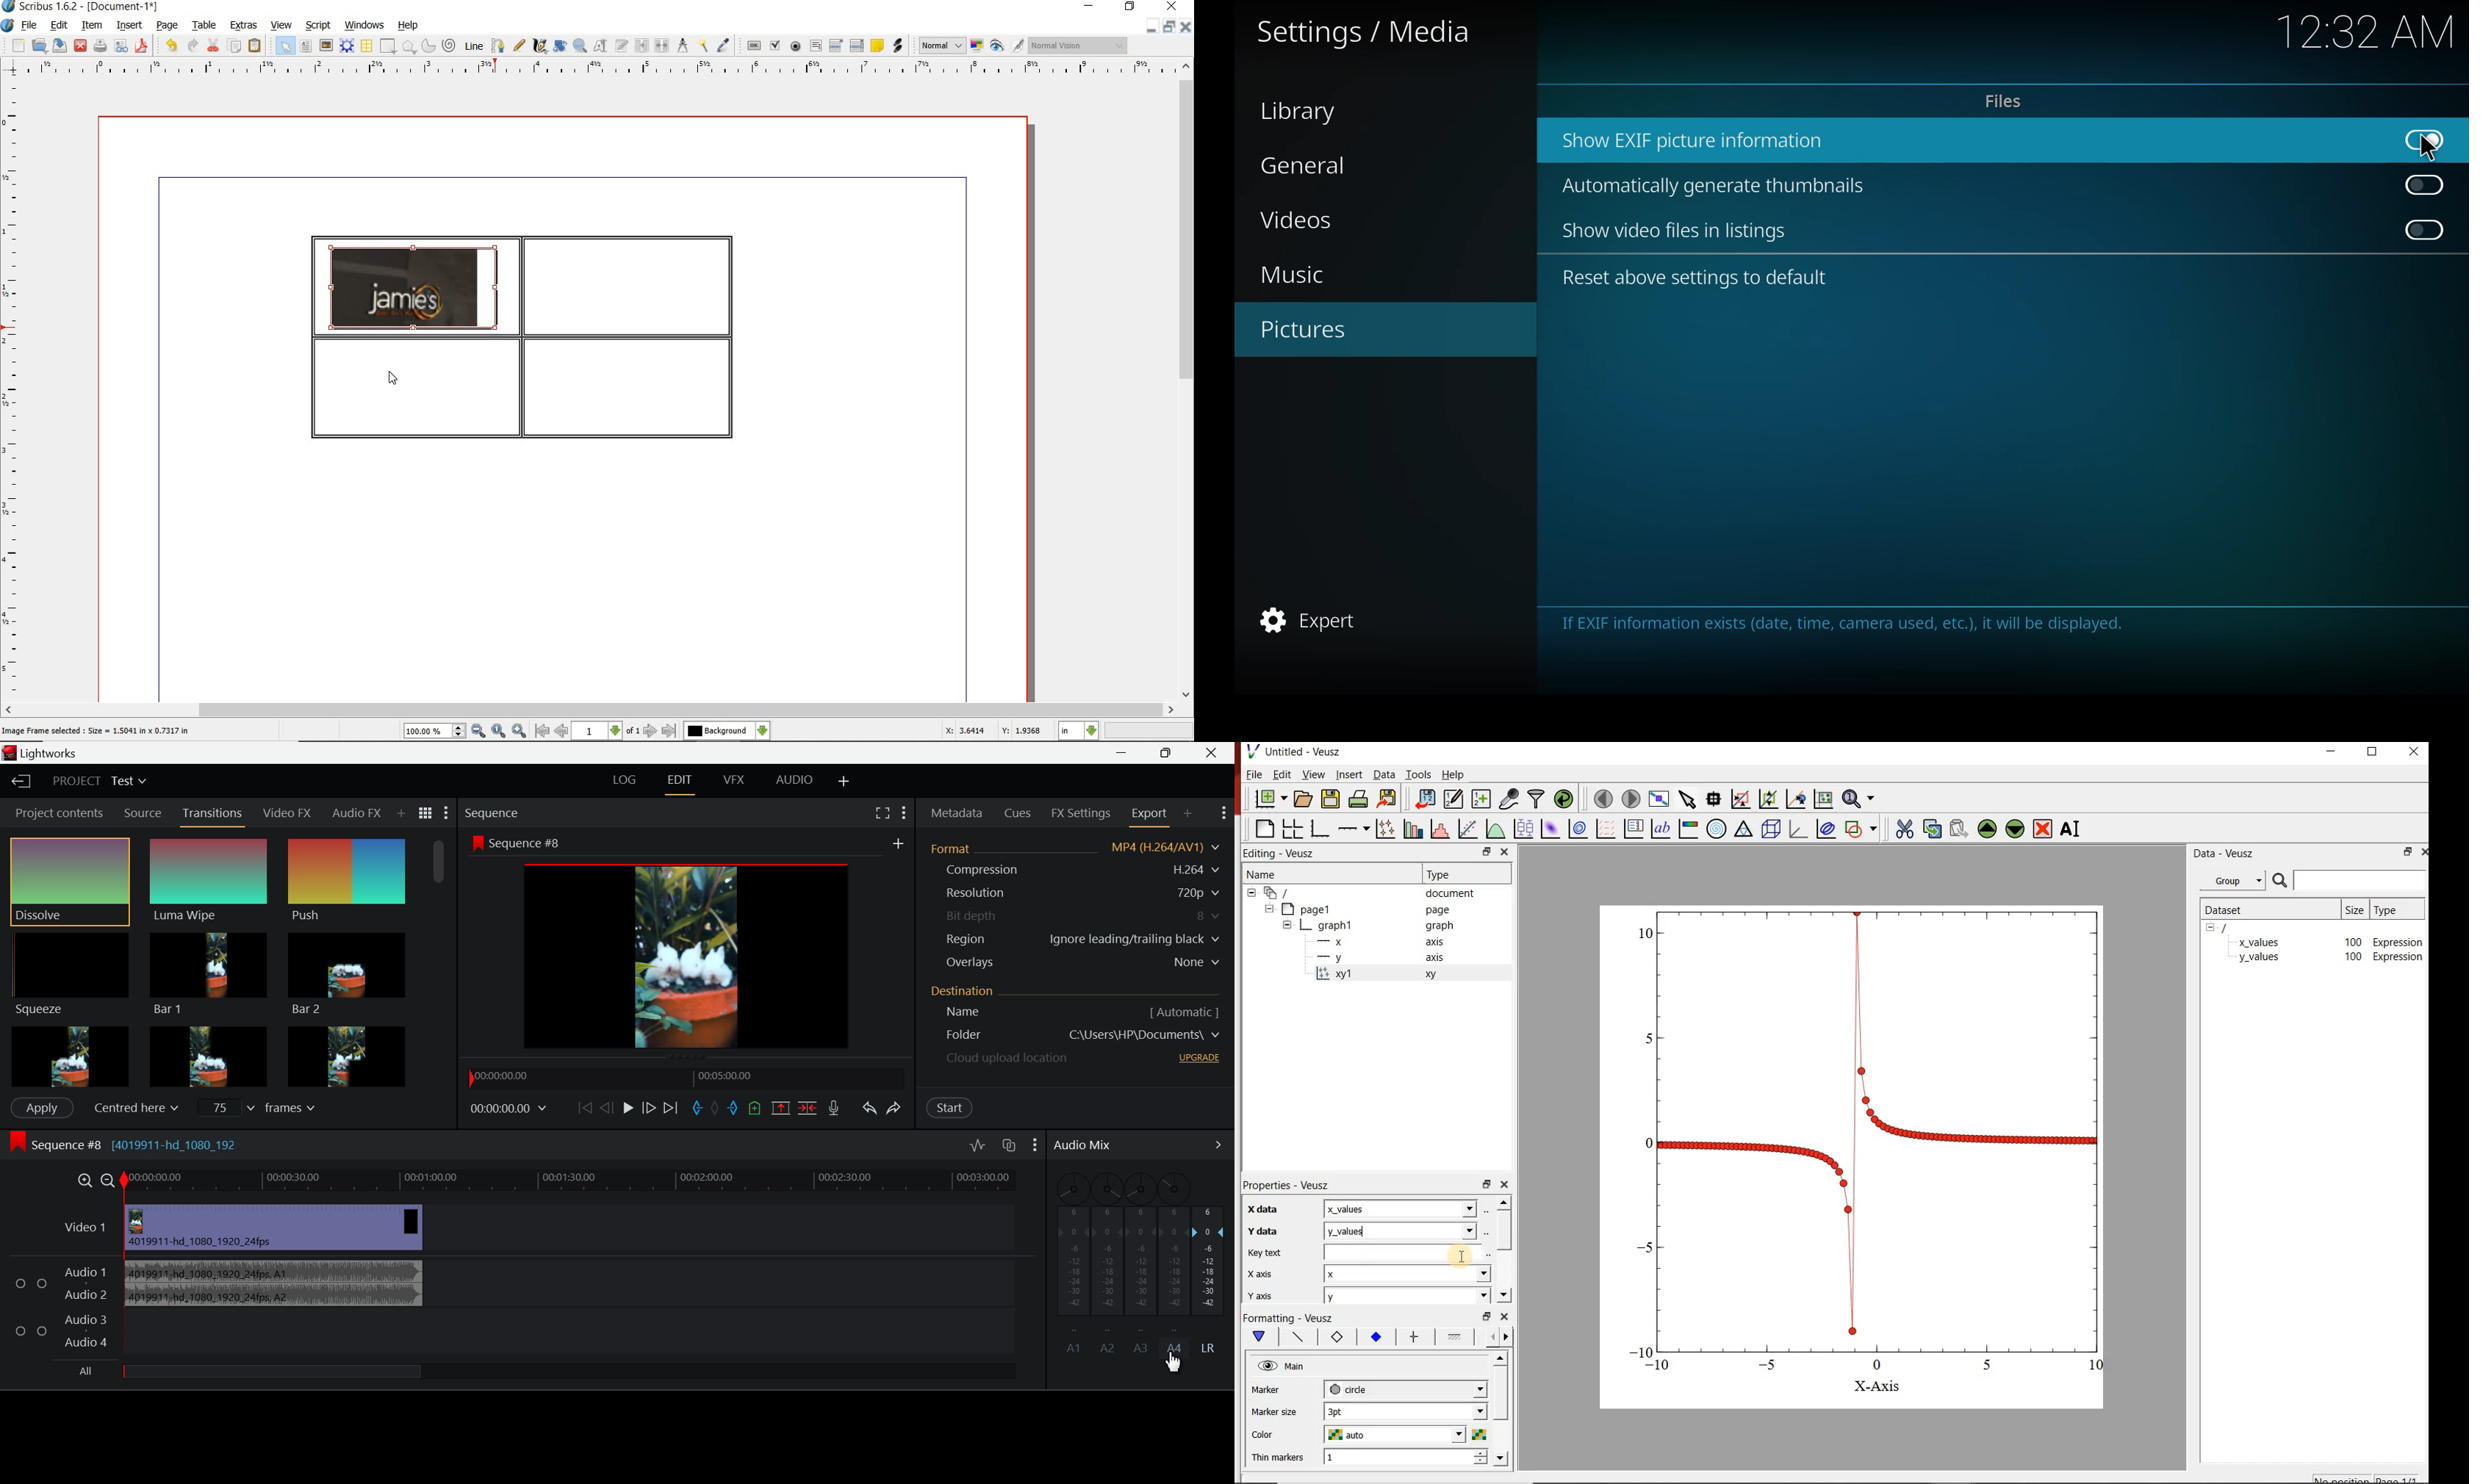  I want to click on move up, so click(1504, 1203).